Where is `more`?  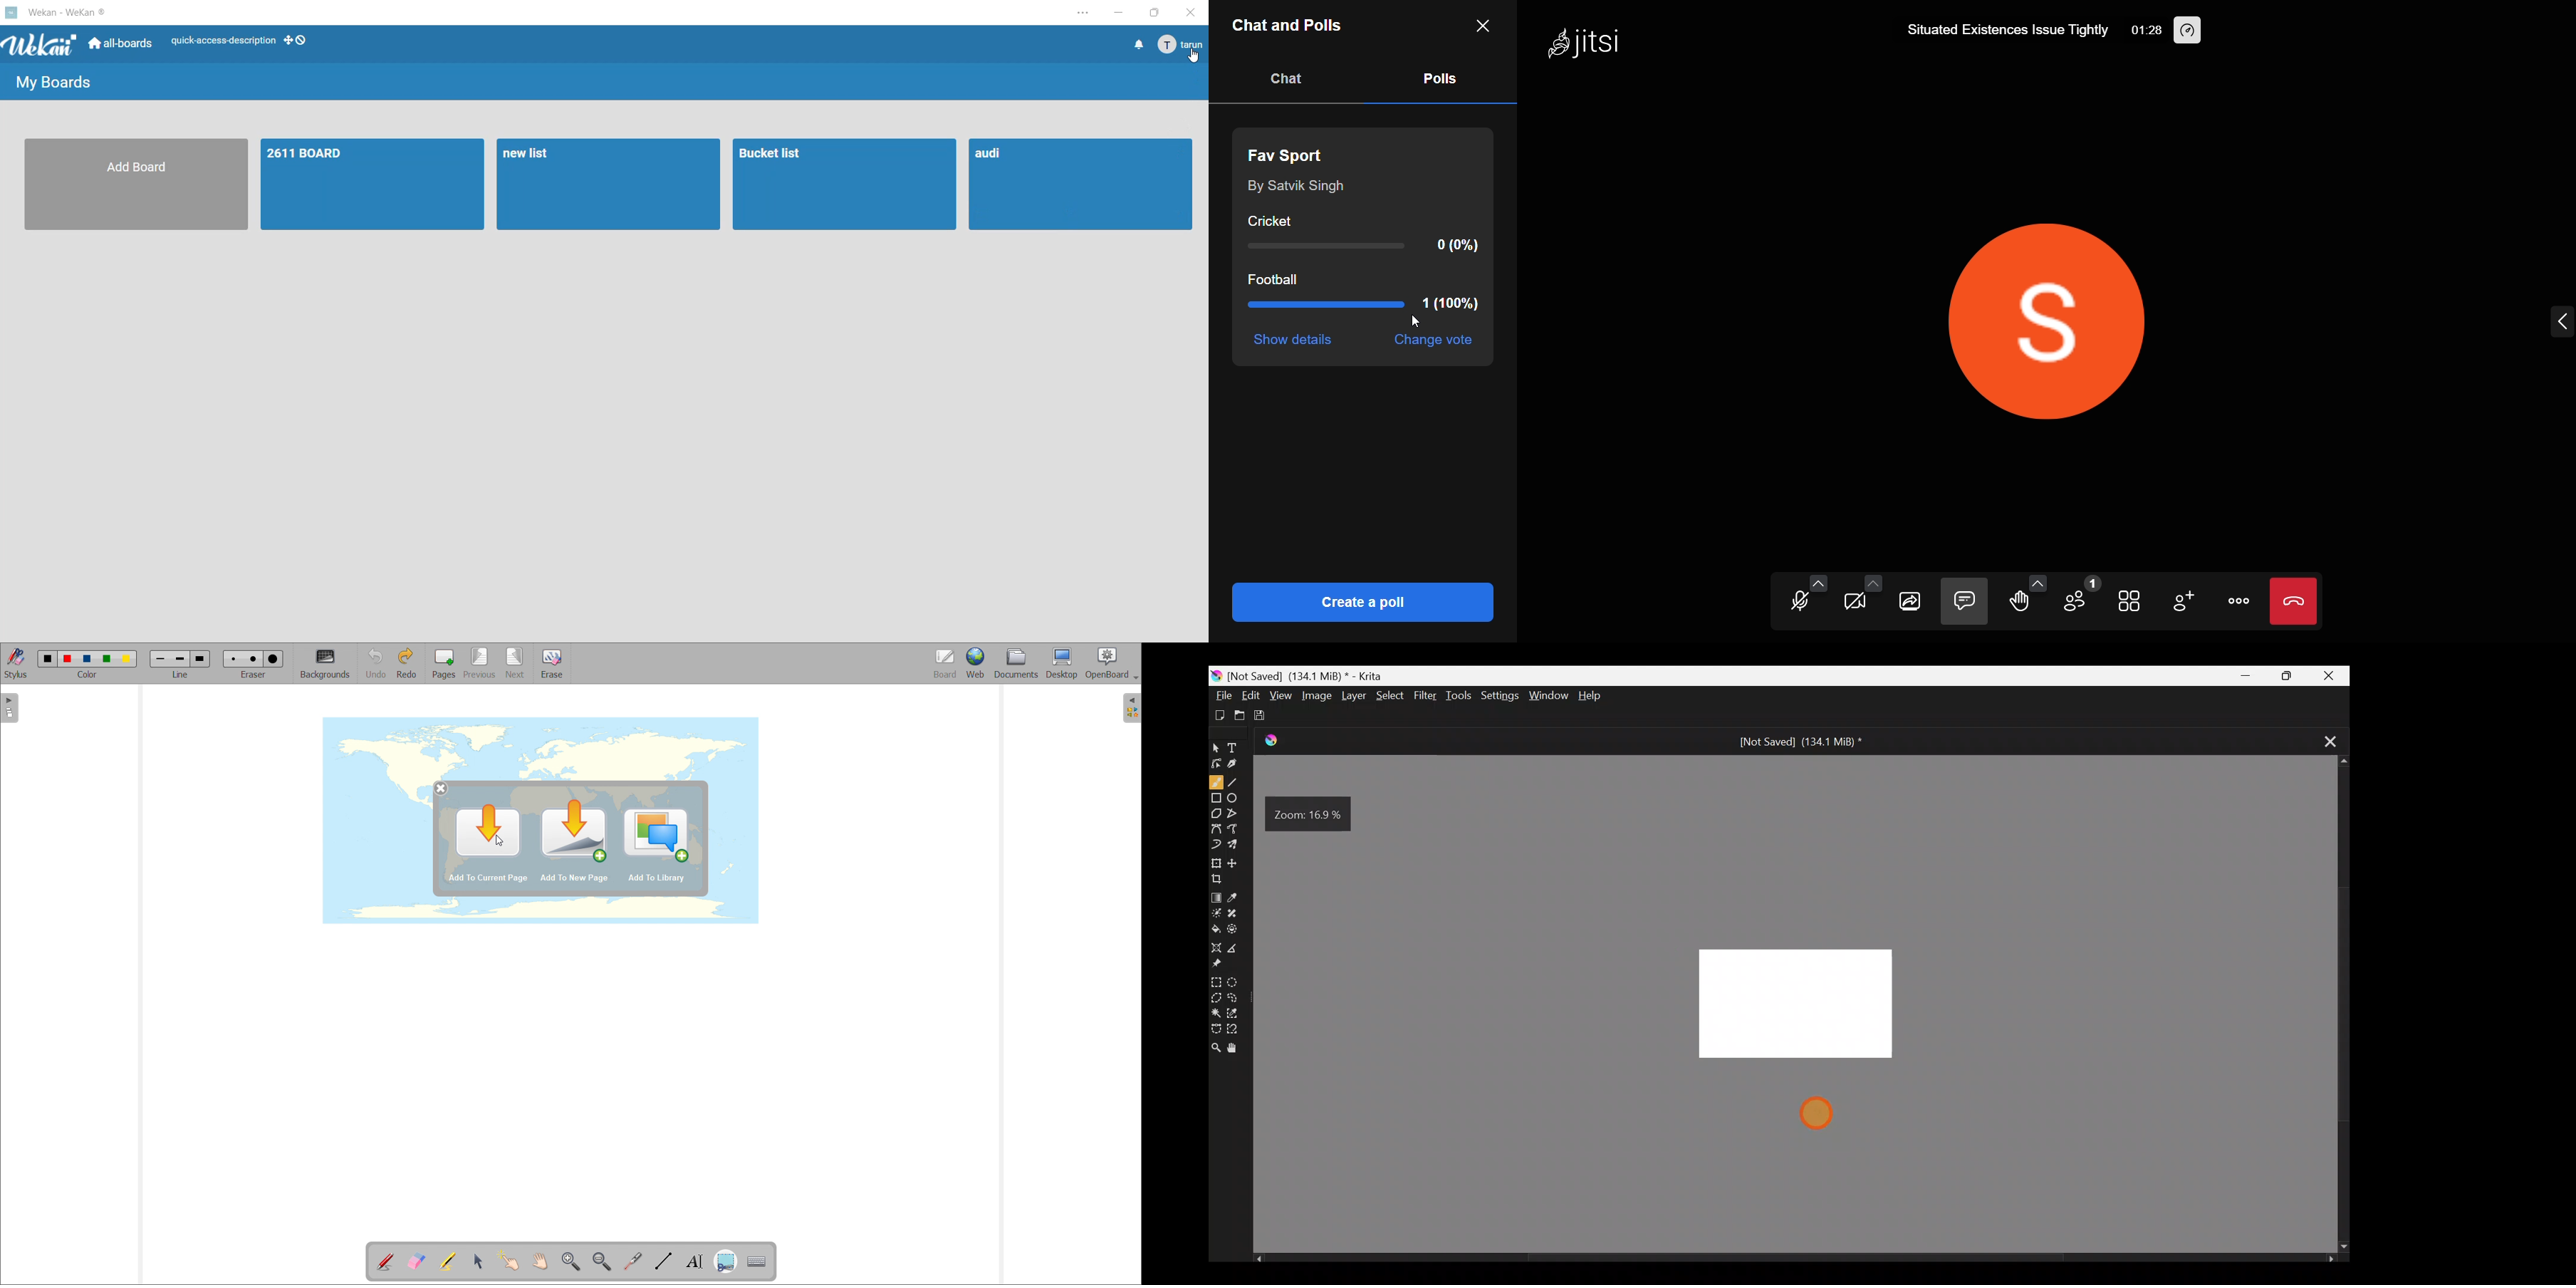
more is located at coordinates (2238, 600).